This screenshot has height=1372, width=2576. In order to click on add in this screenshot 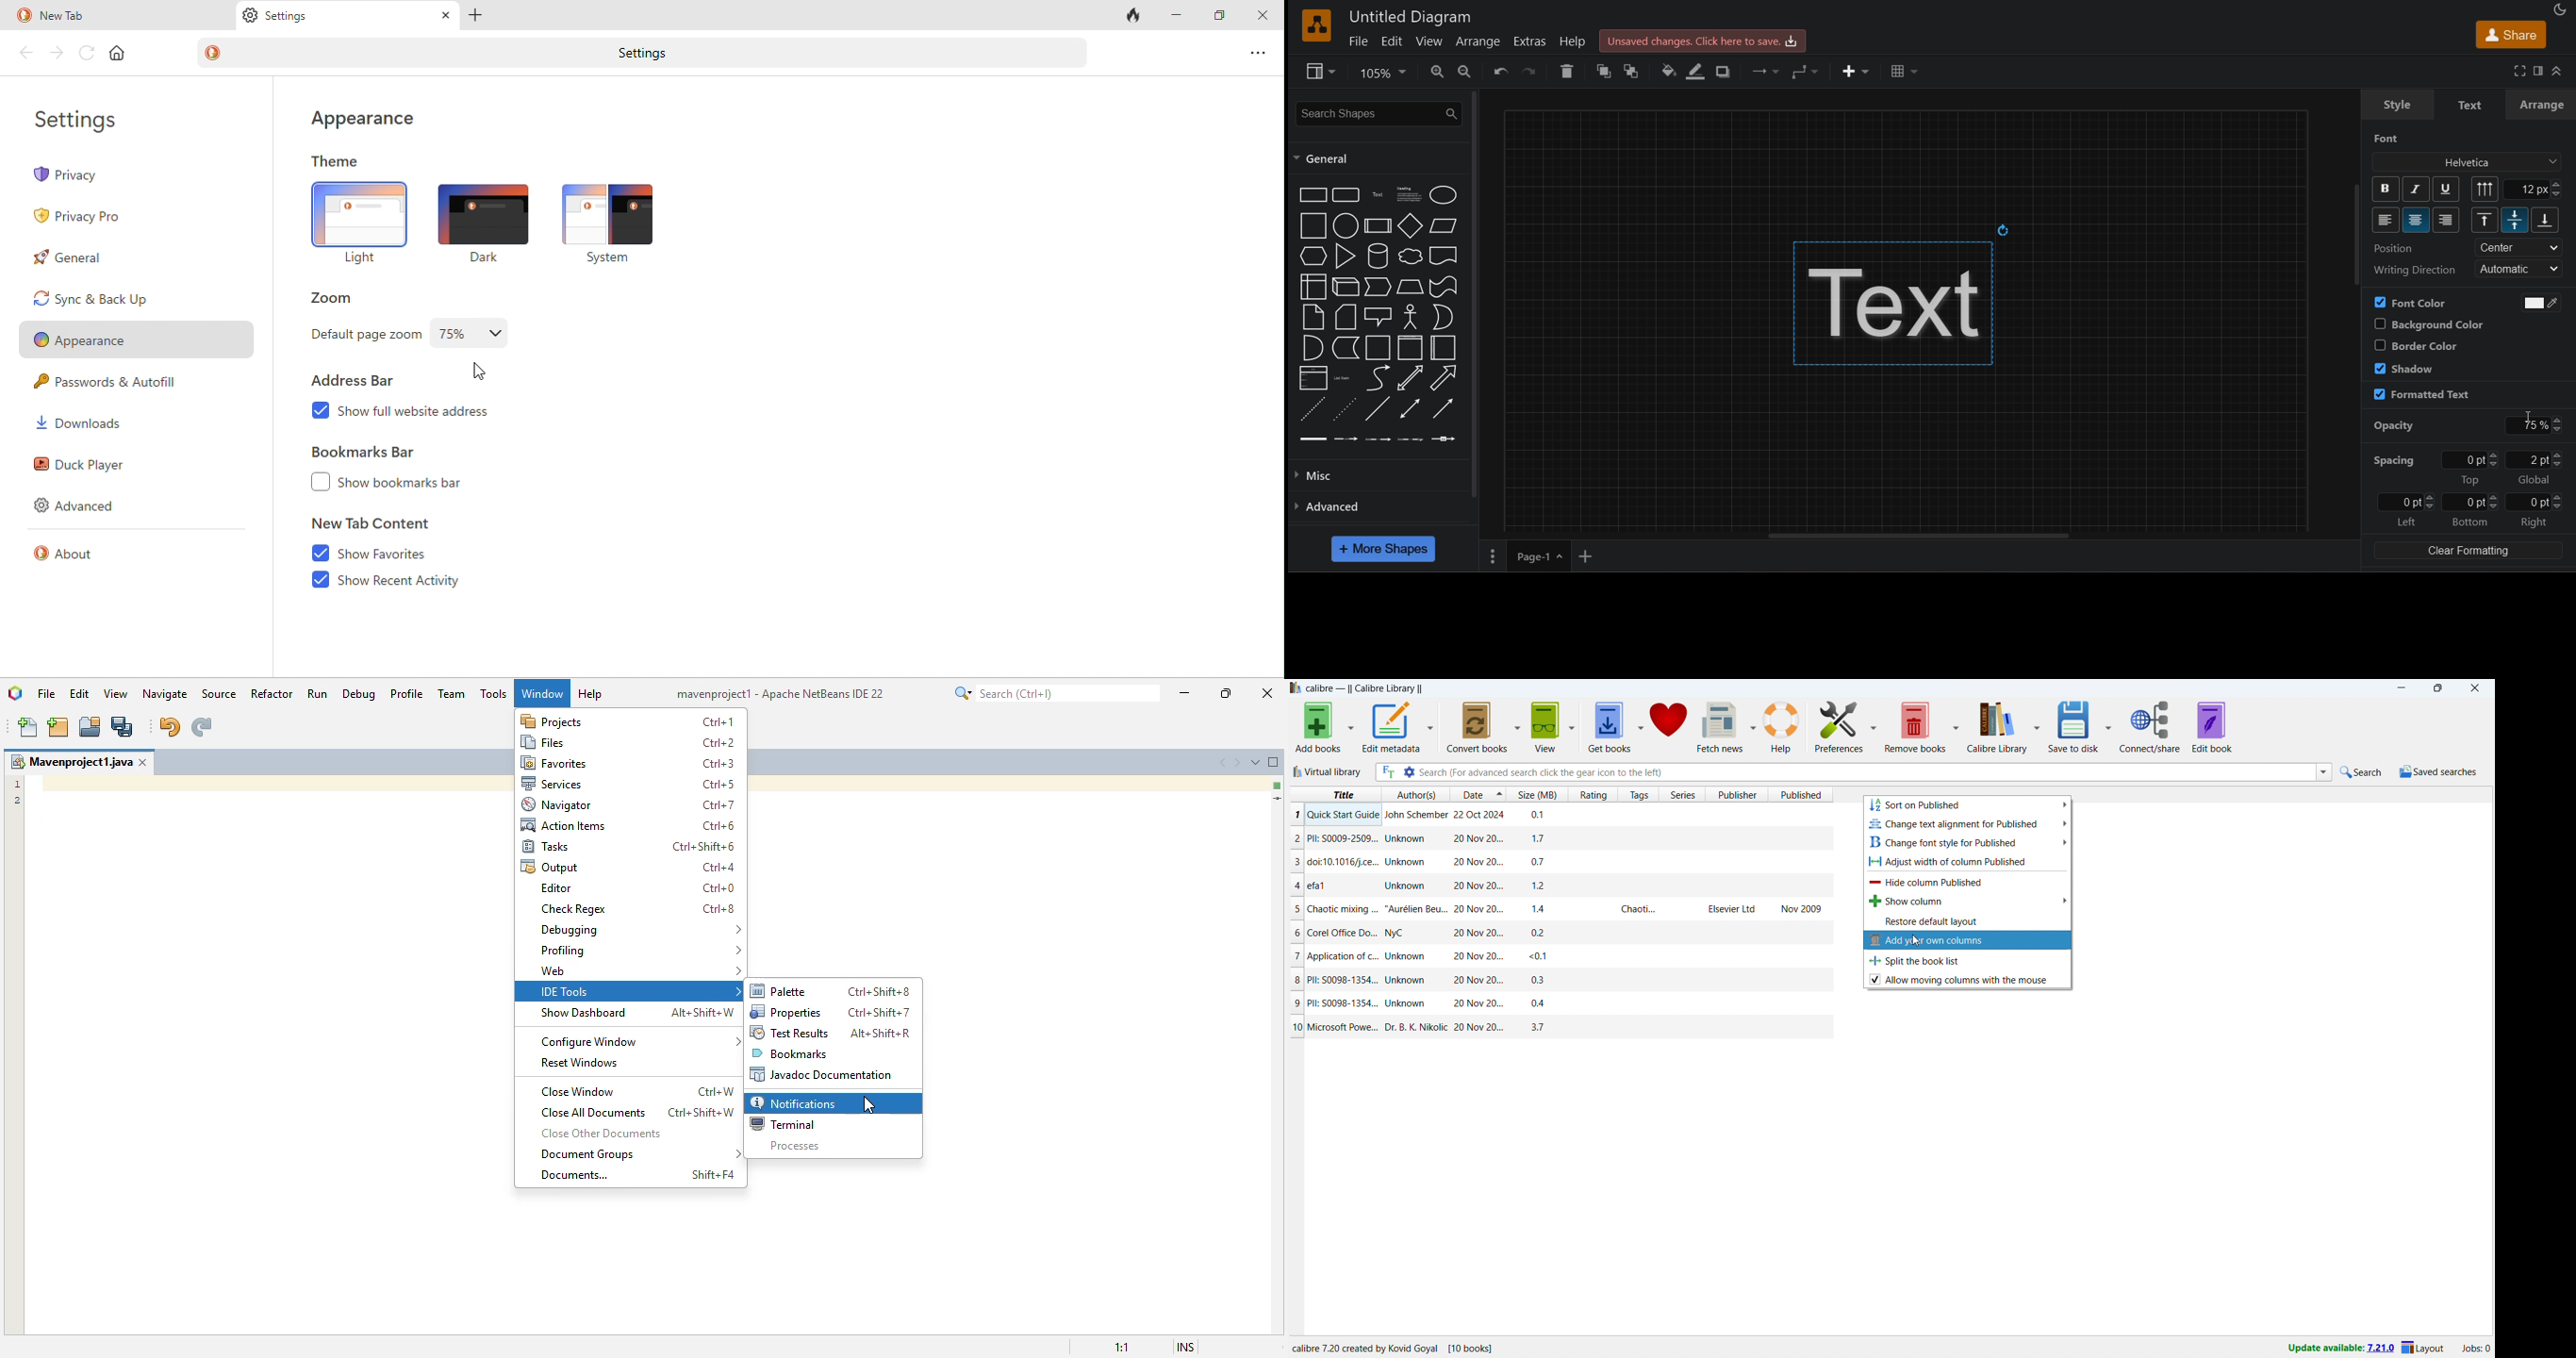, I will do `click(477, 16)`.